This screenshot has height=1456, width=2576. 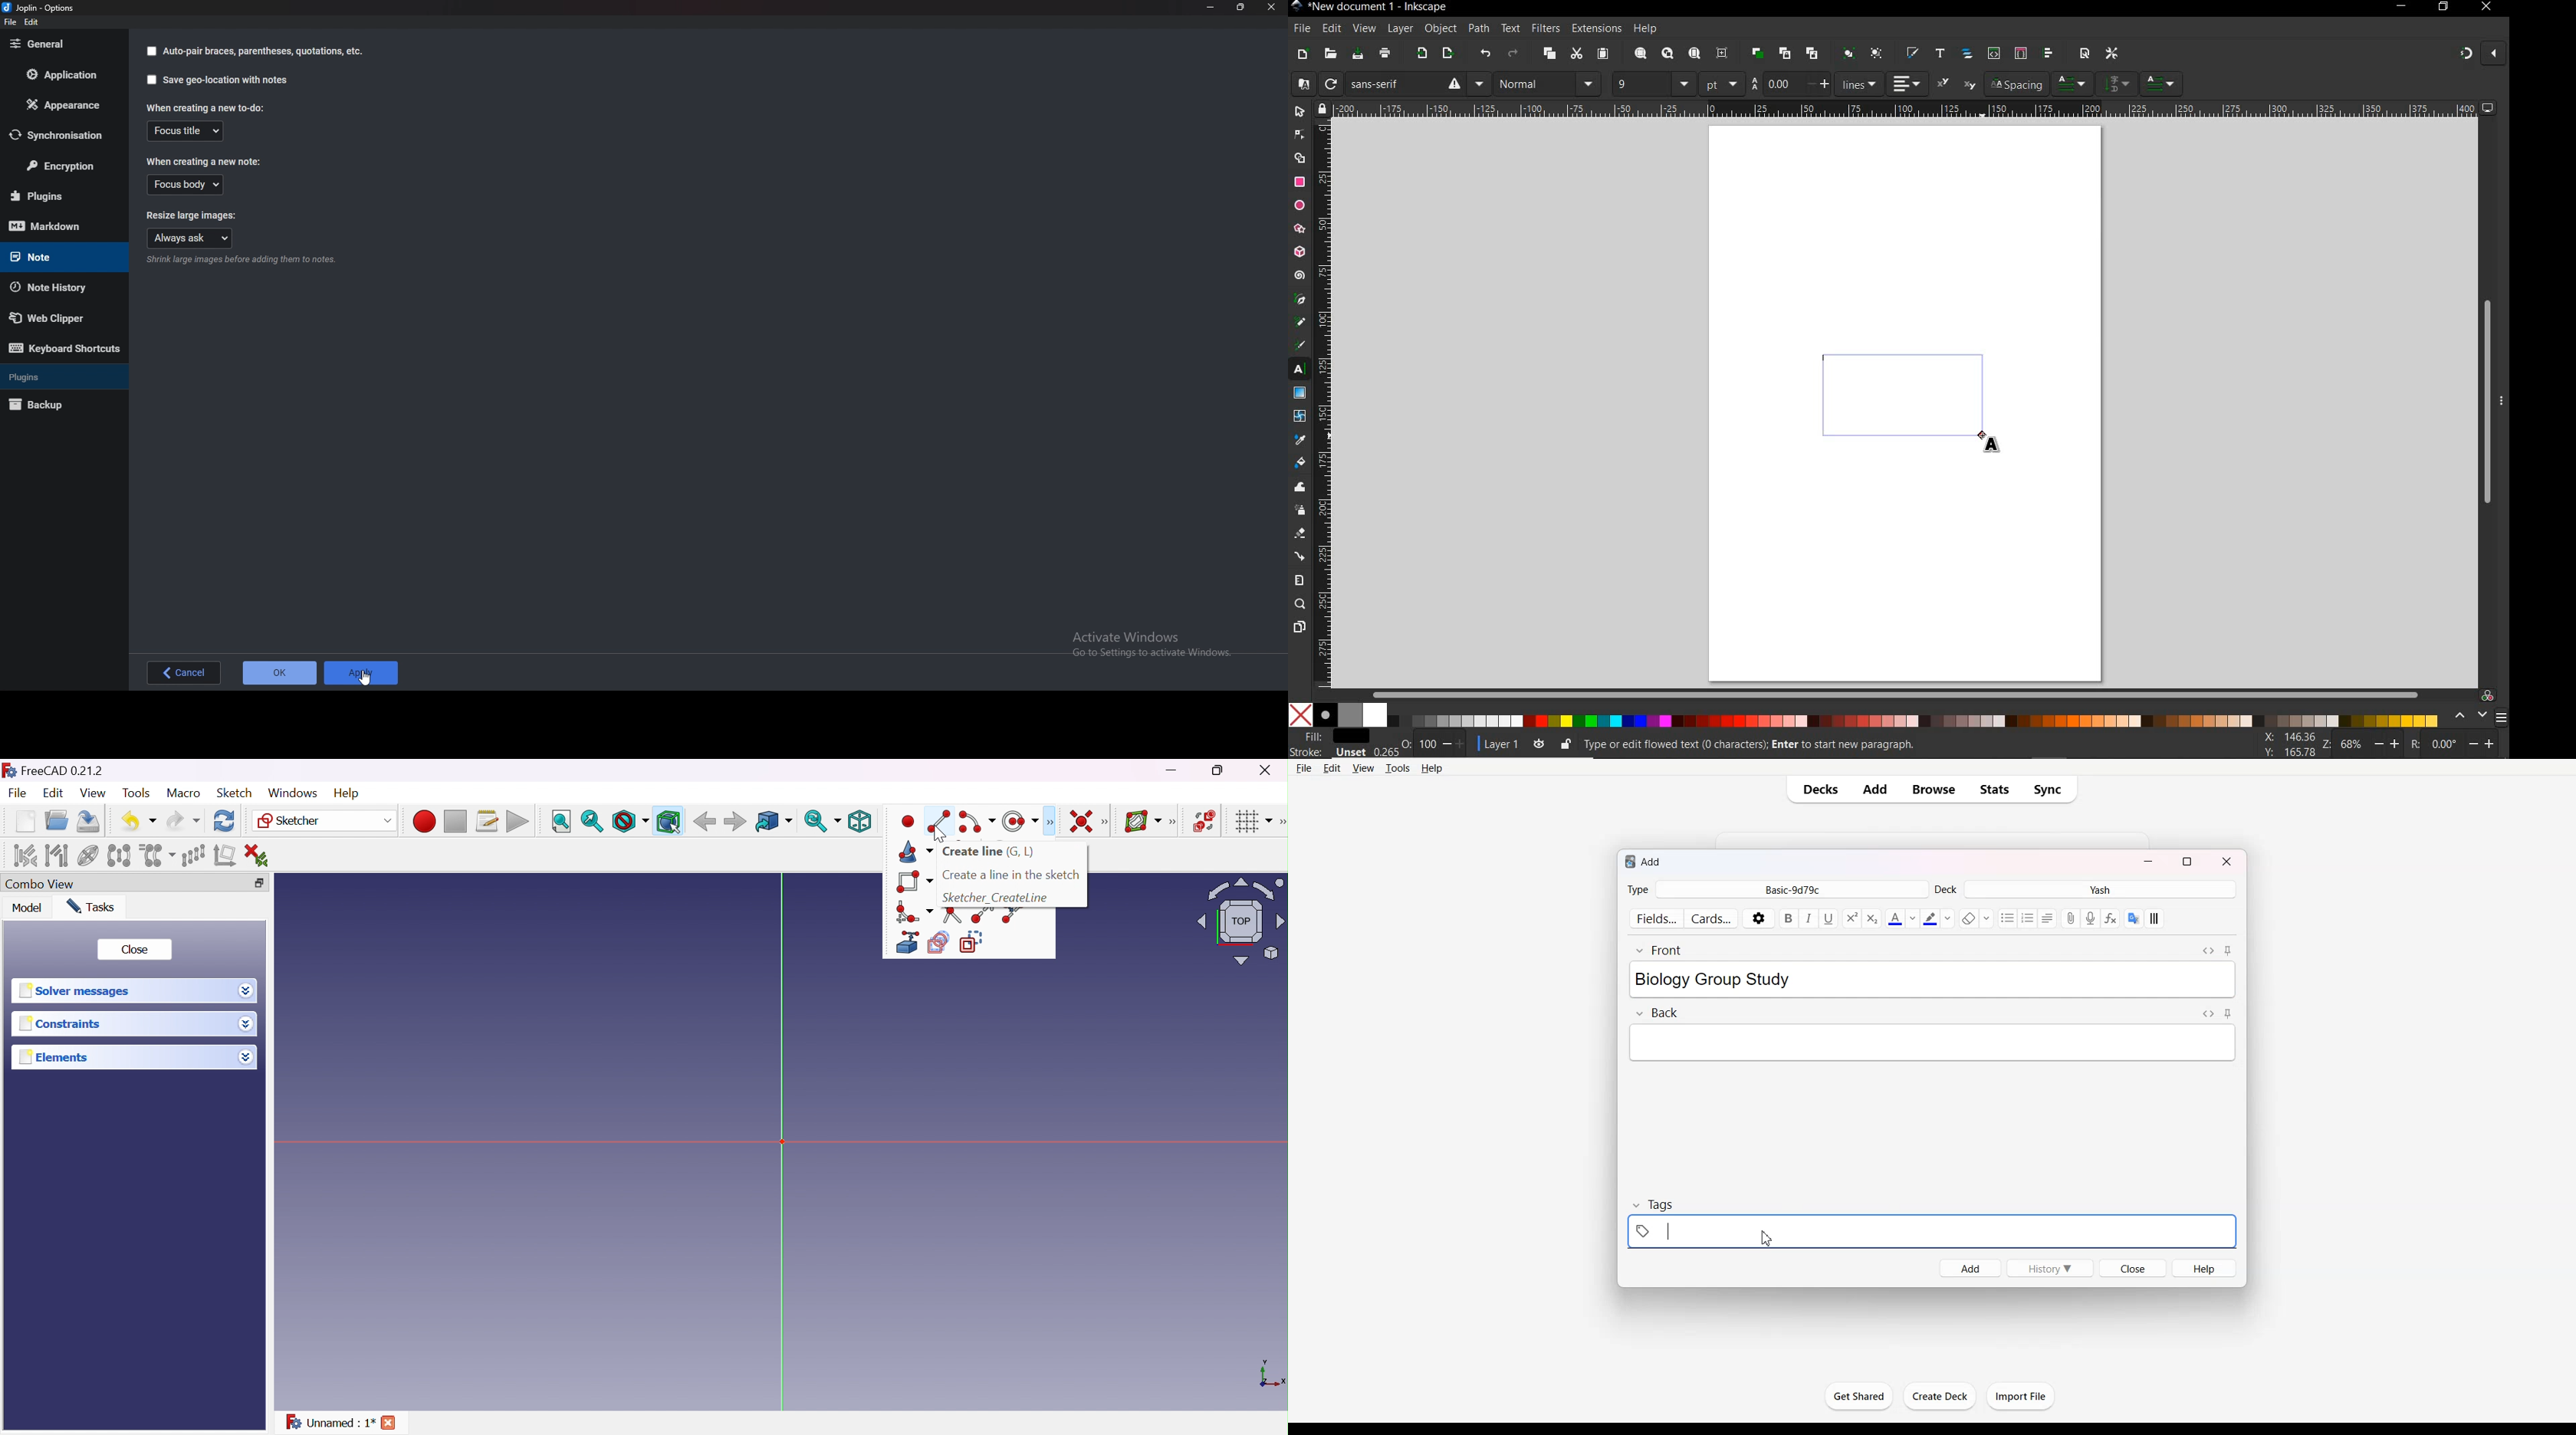 I want to click on File, so click(x=1304, y=769).